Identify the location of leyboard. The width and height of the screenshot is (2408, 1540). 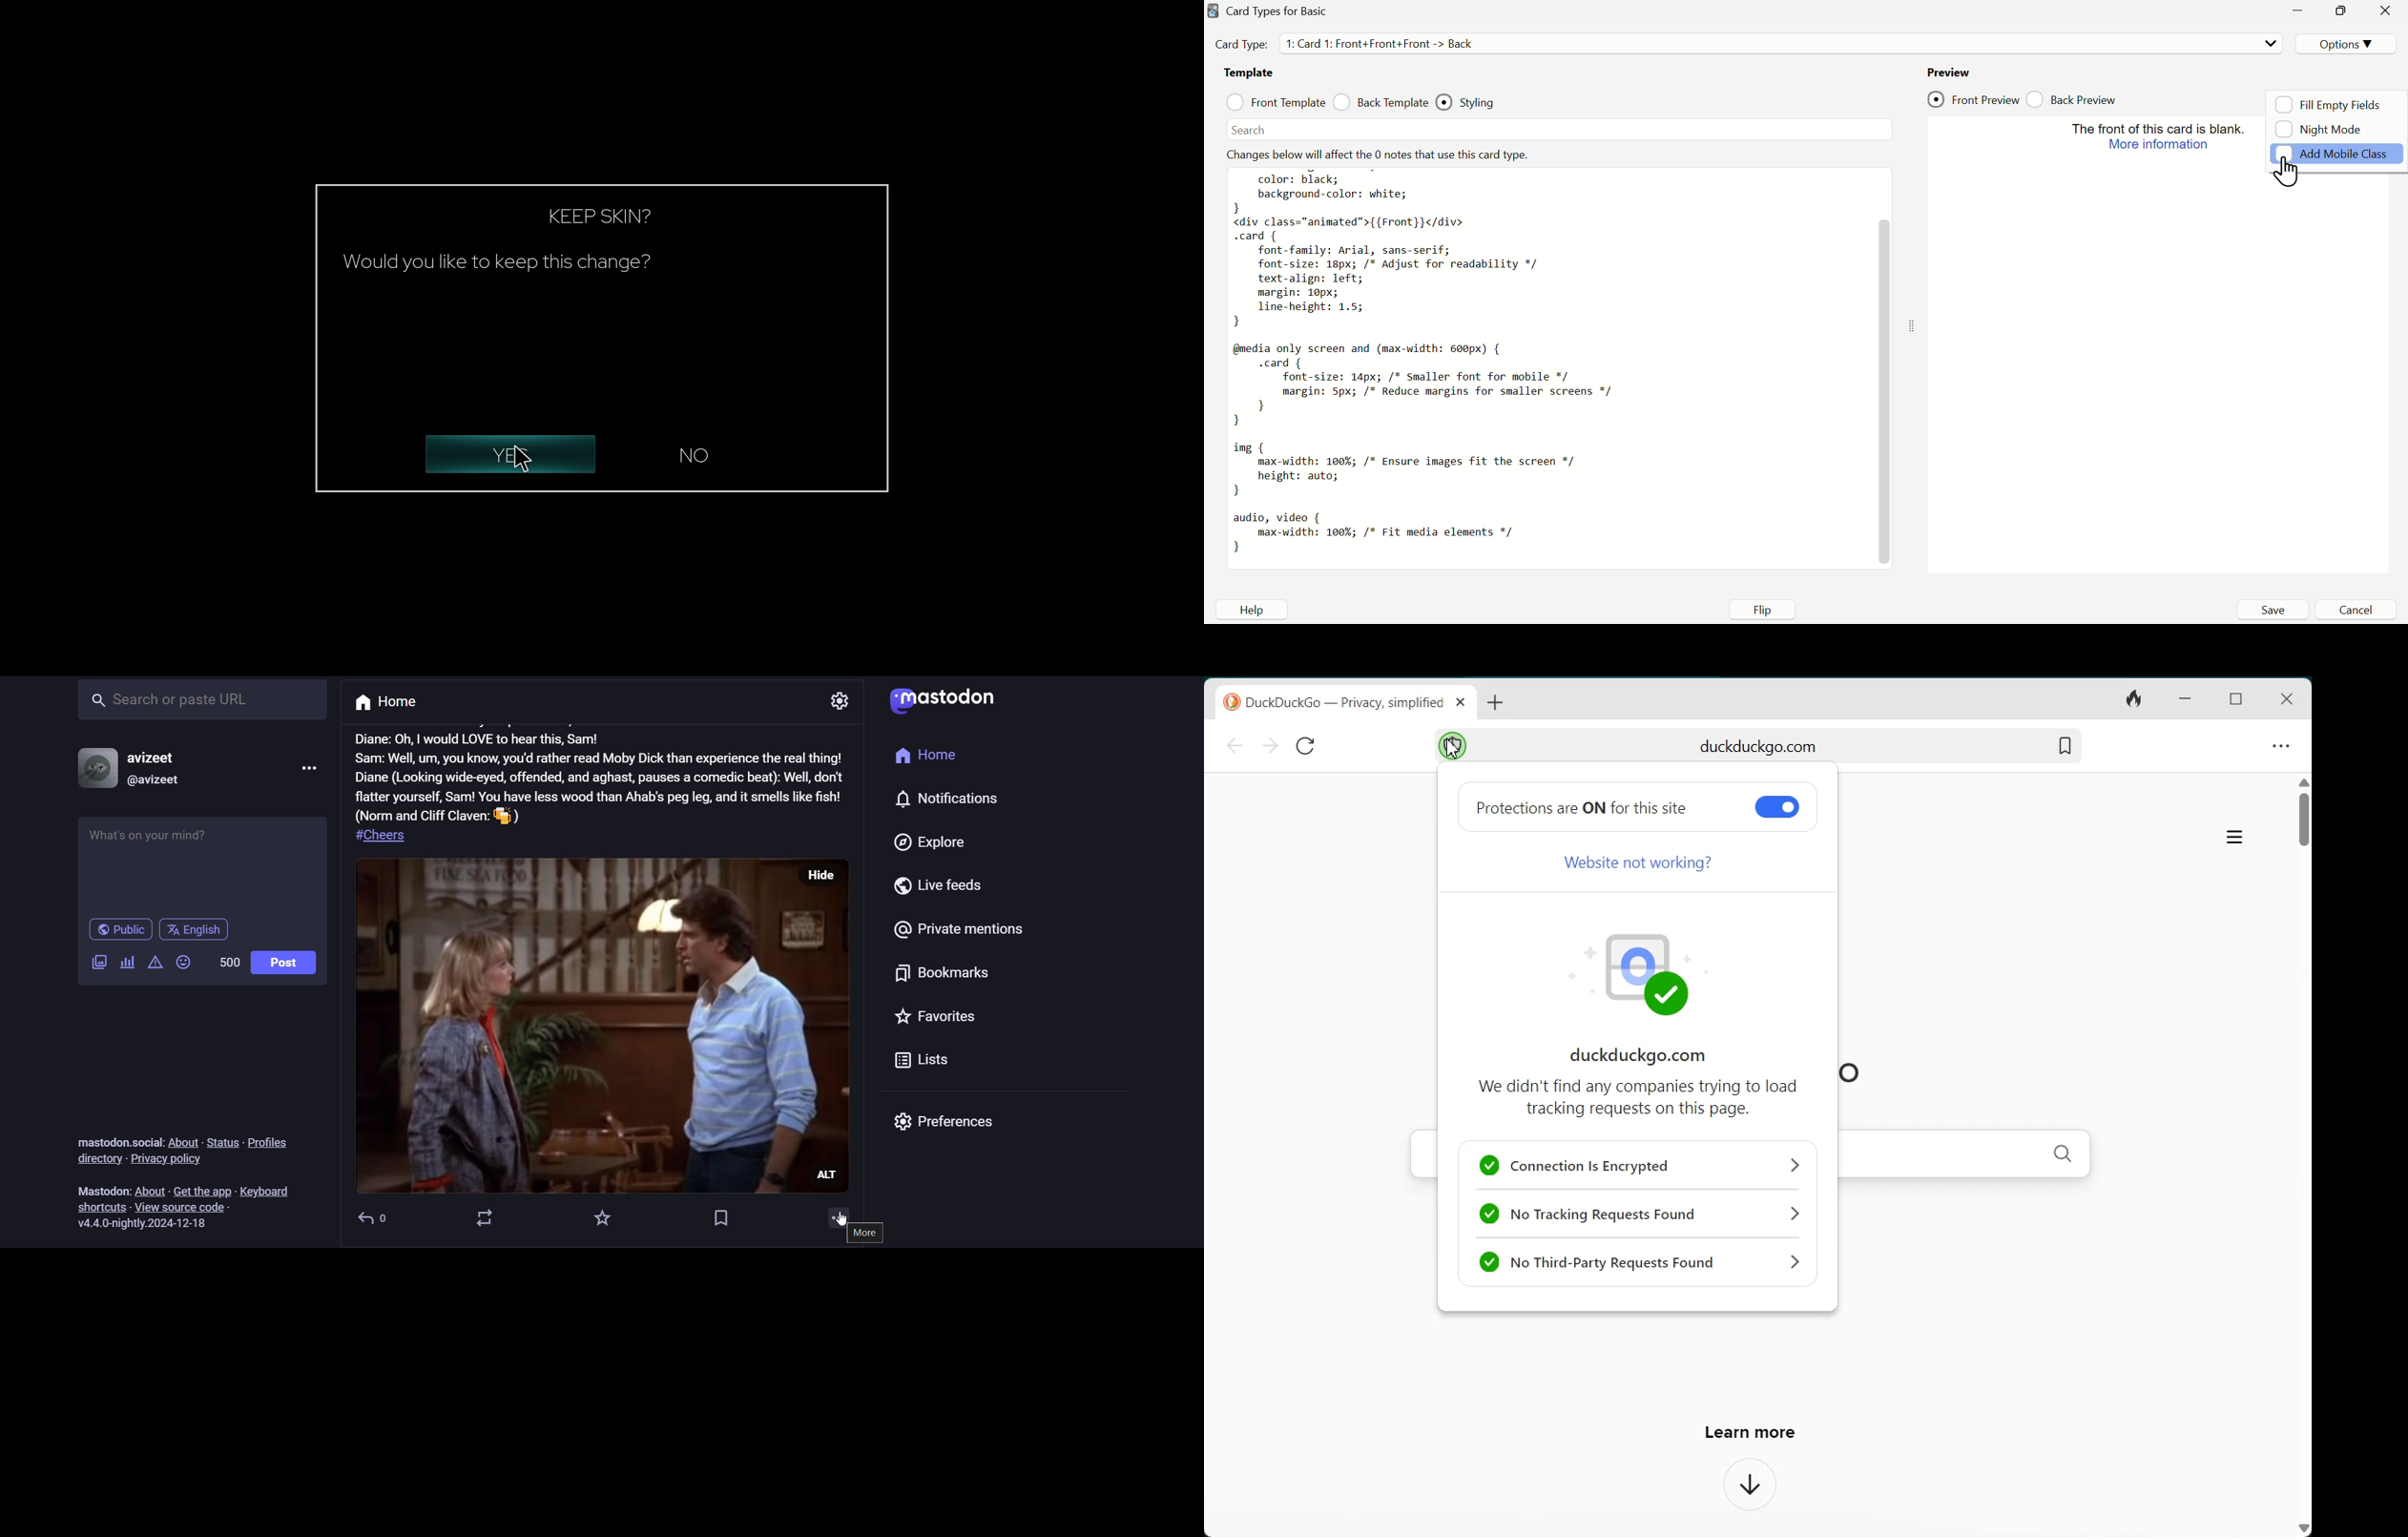
(270, 1191).